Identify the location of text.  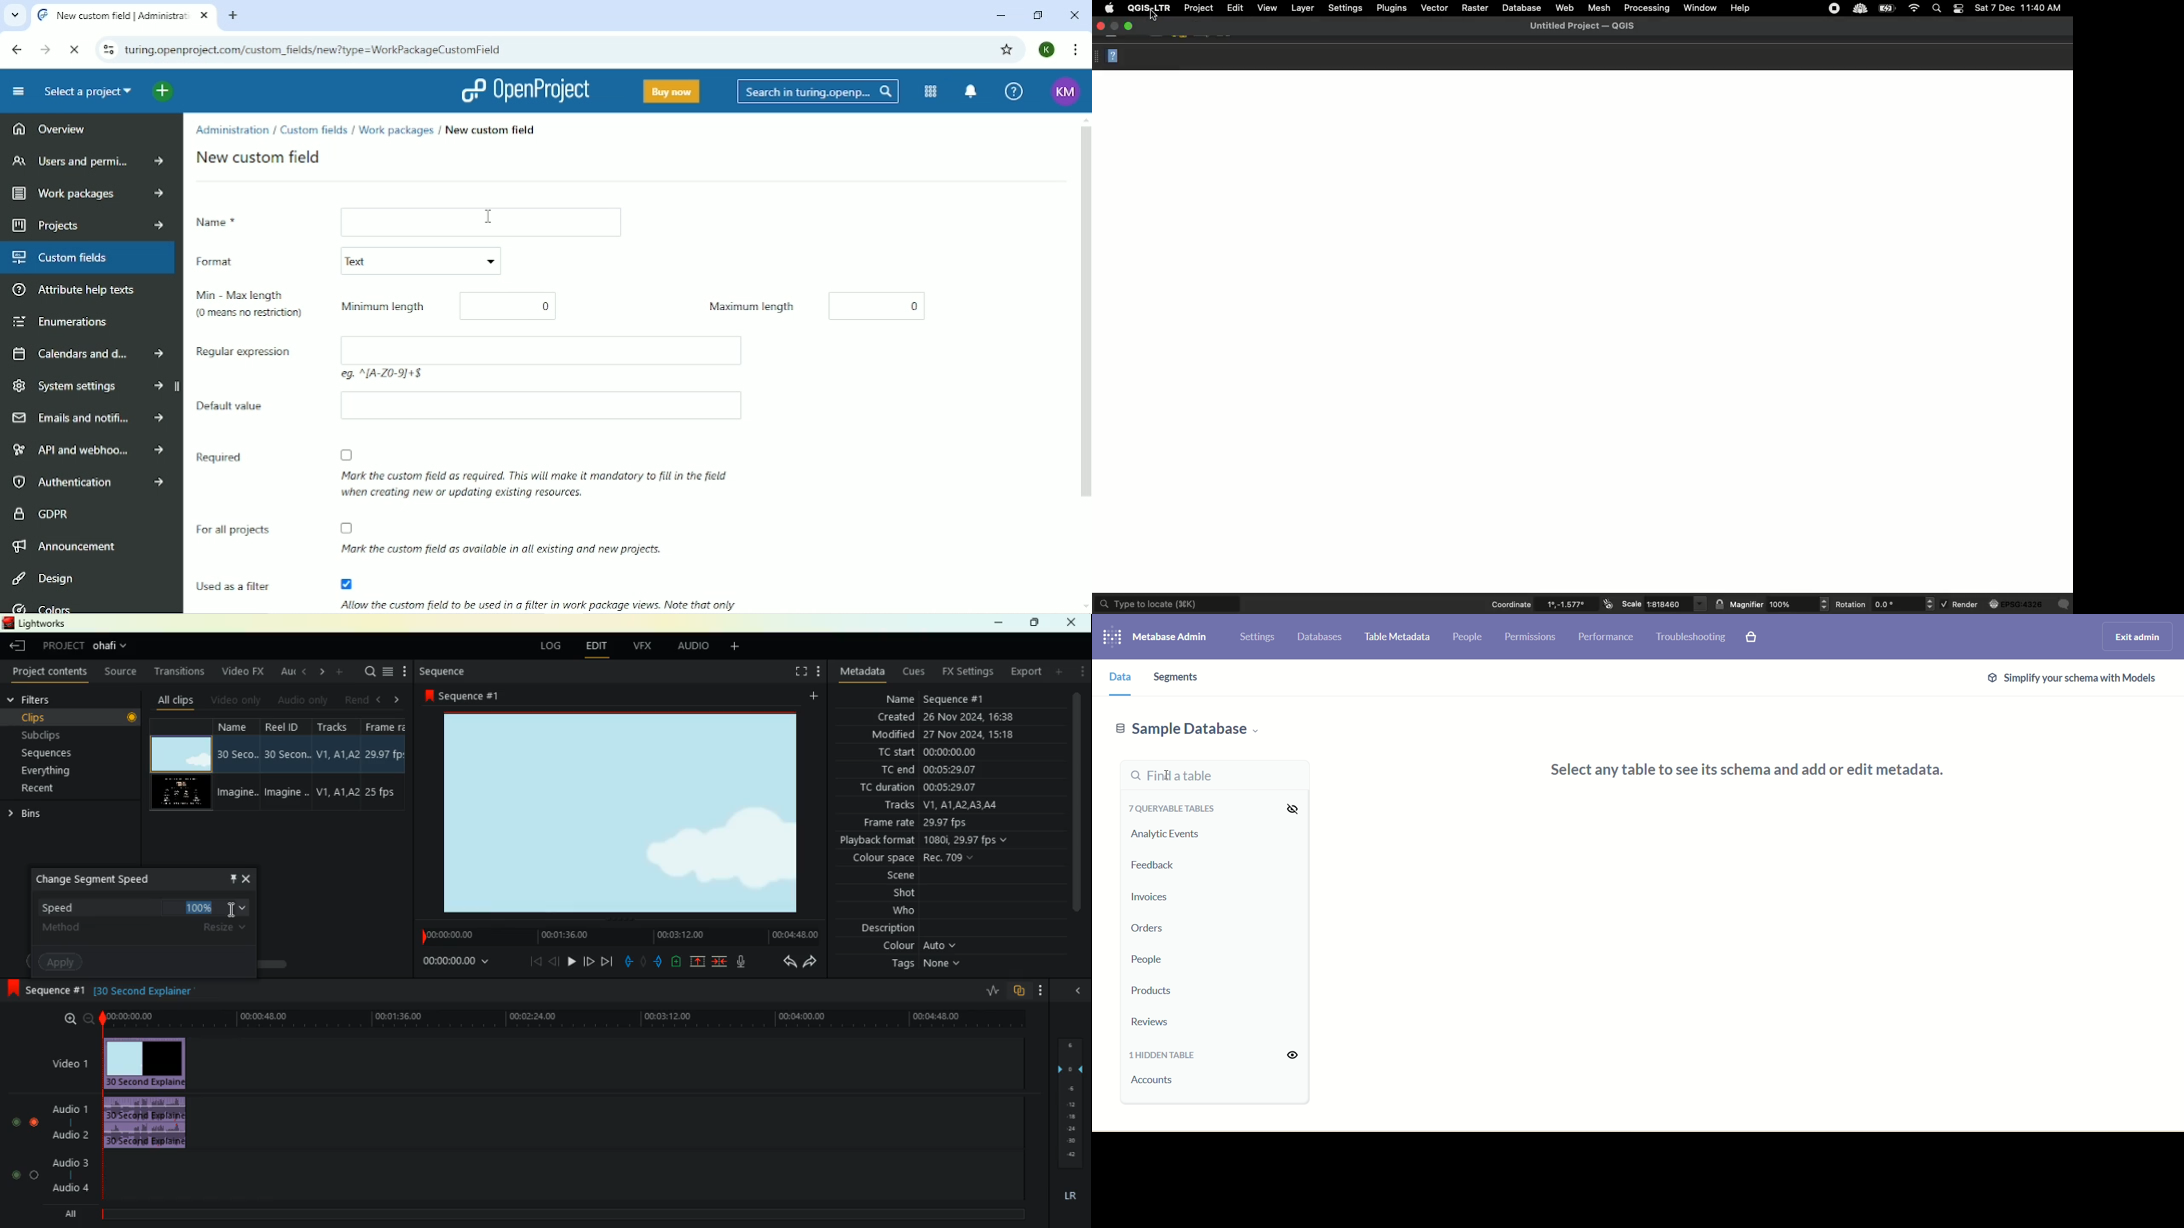
(159, 993).